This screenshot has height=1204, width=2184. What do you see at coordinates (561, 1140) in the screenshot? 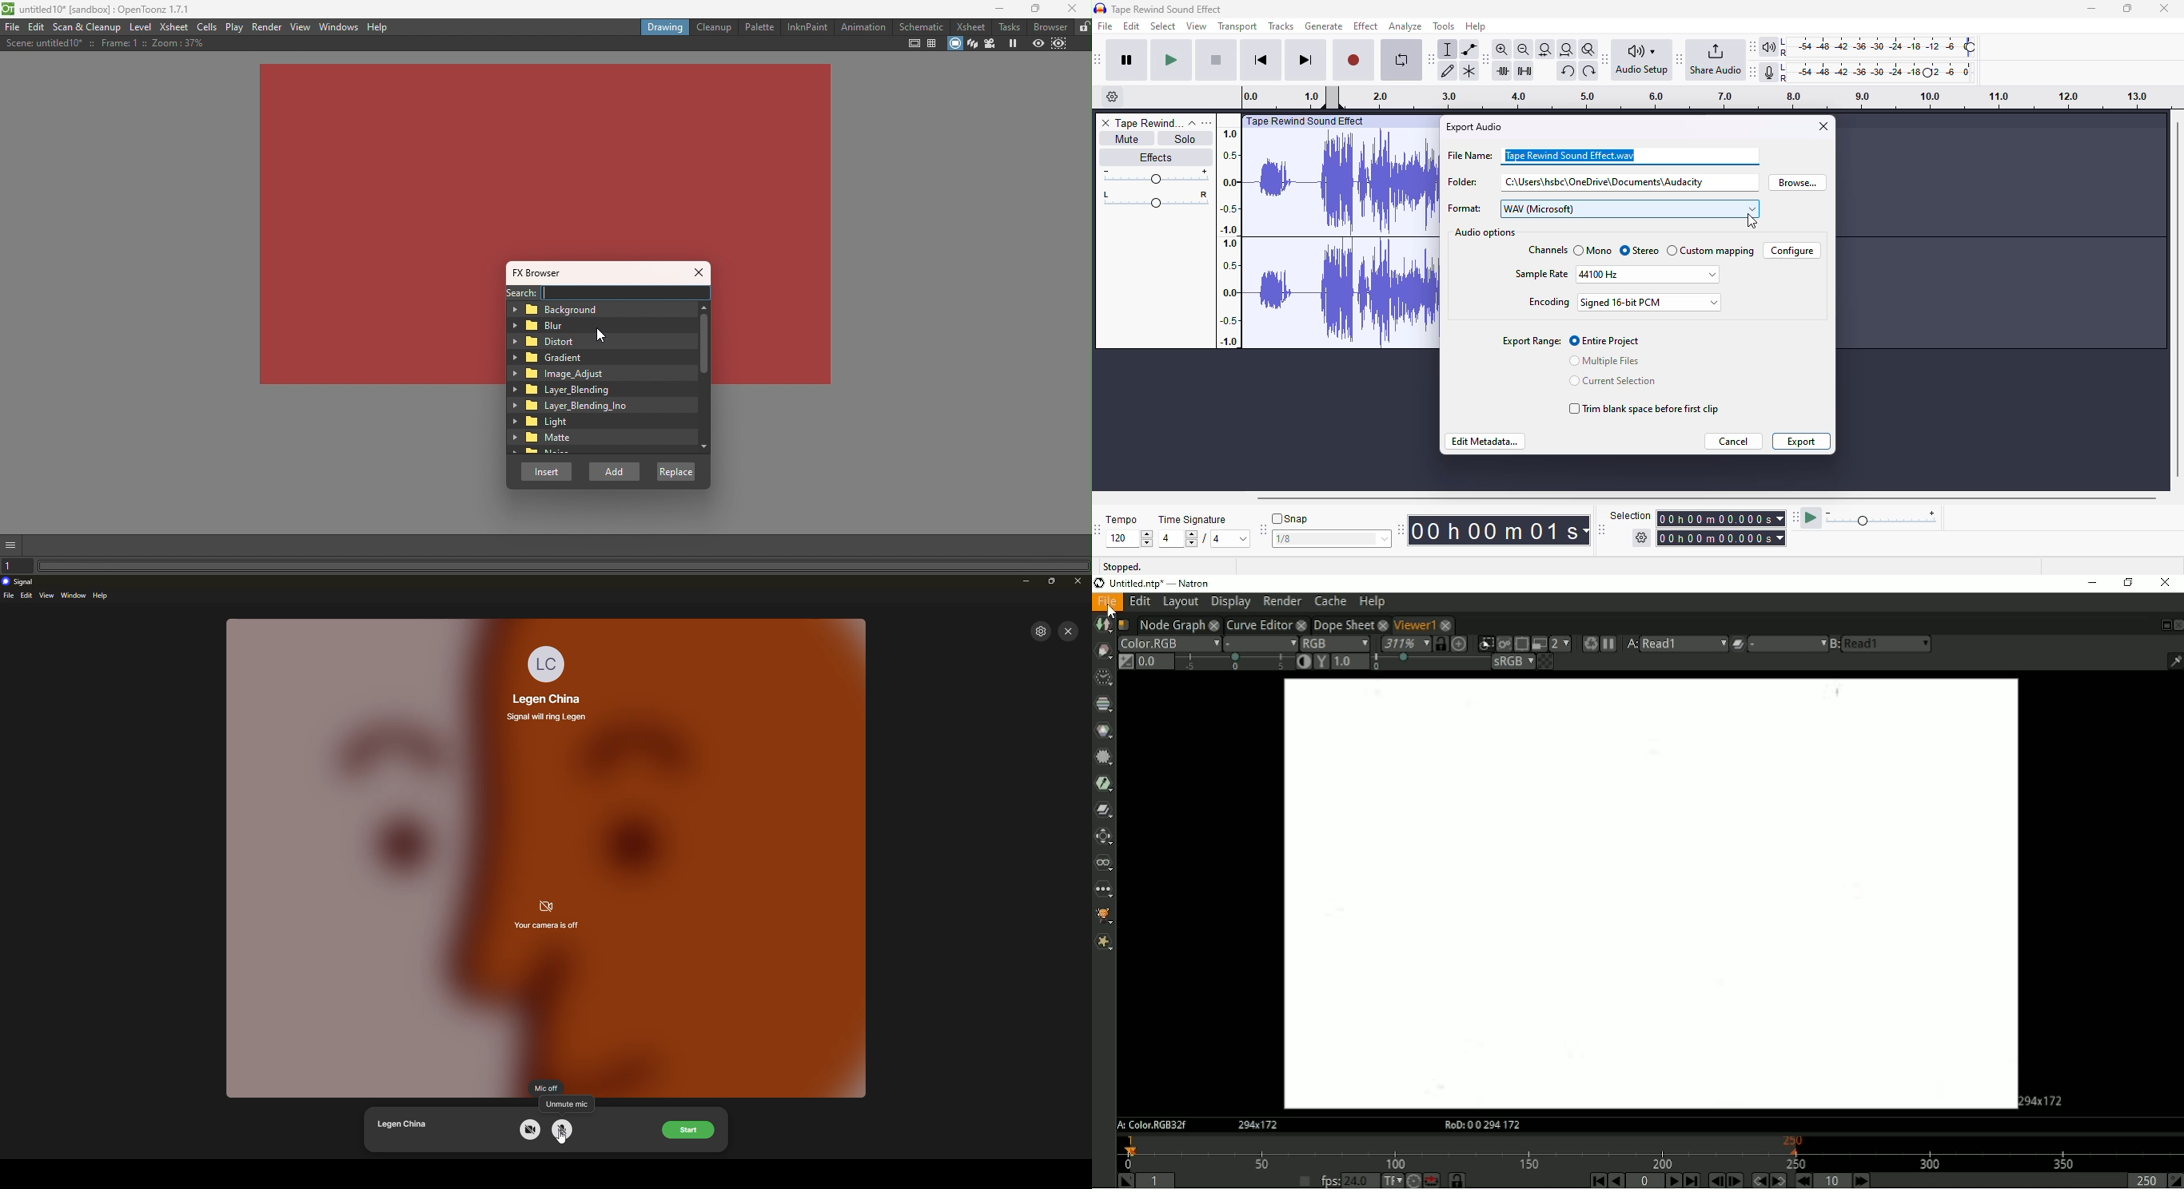
I see `cursor` at bounding box center [561, 1140].